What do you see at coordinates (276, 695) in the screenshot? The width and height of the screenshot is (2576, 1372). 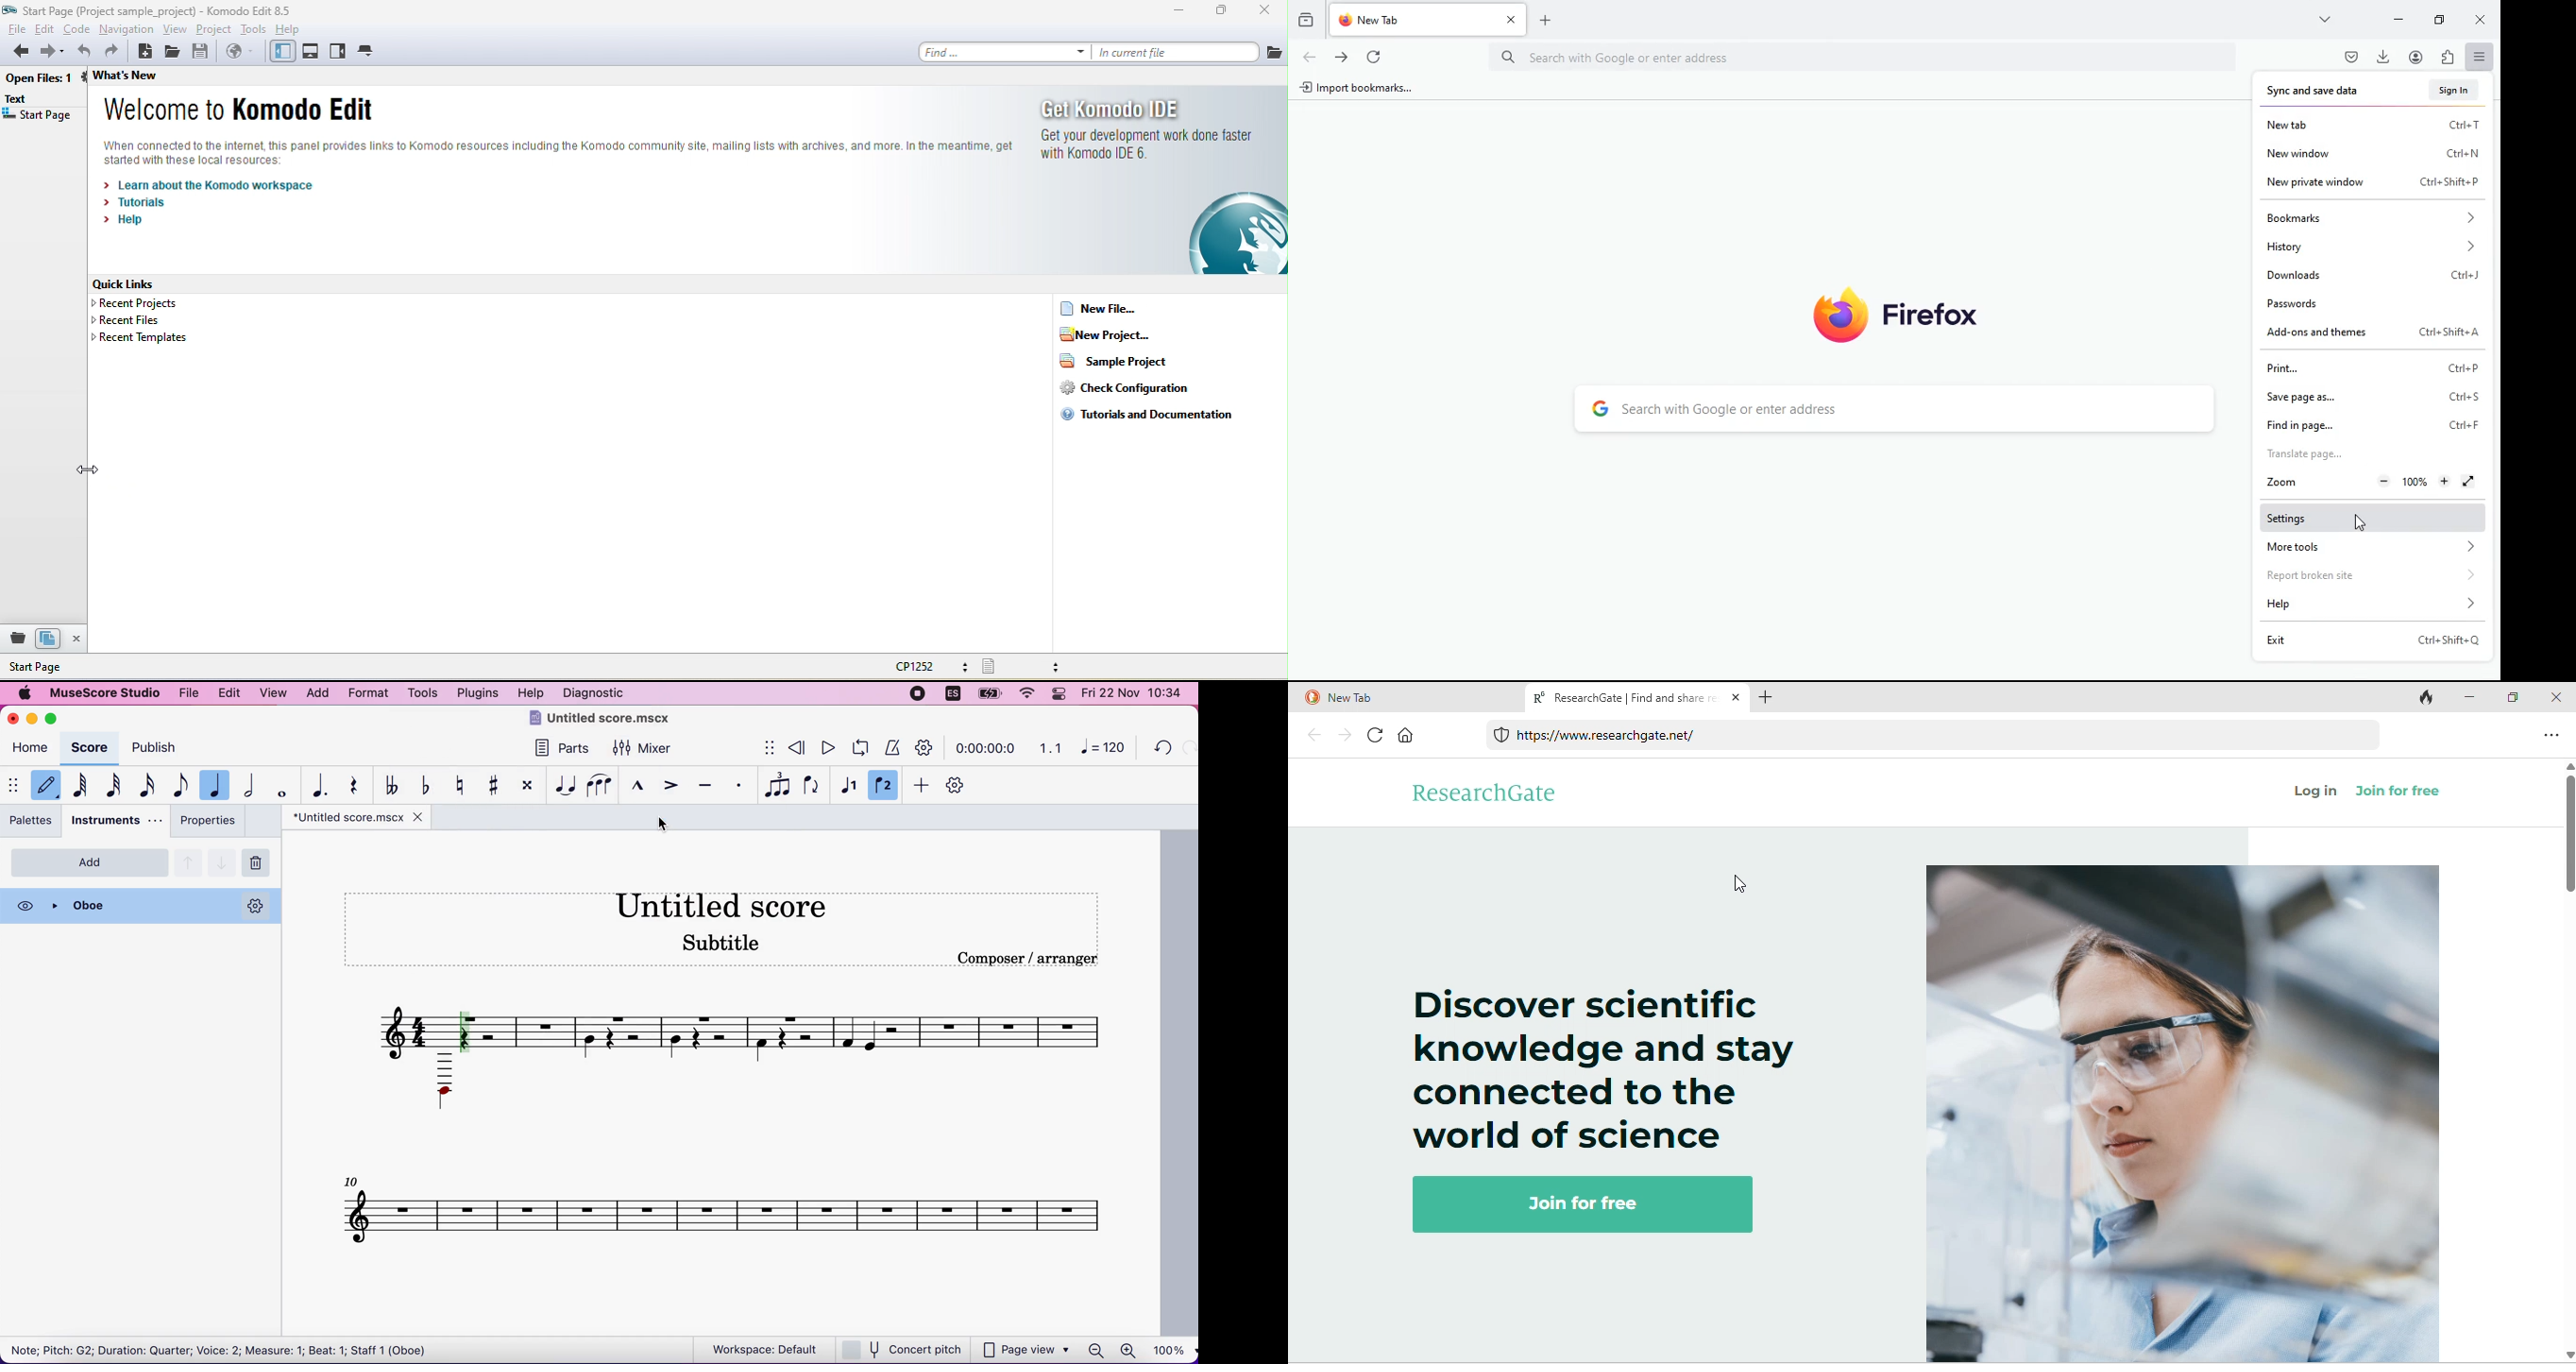 I see `view` at bounding box center [276, 695].